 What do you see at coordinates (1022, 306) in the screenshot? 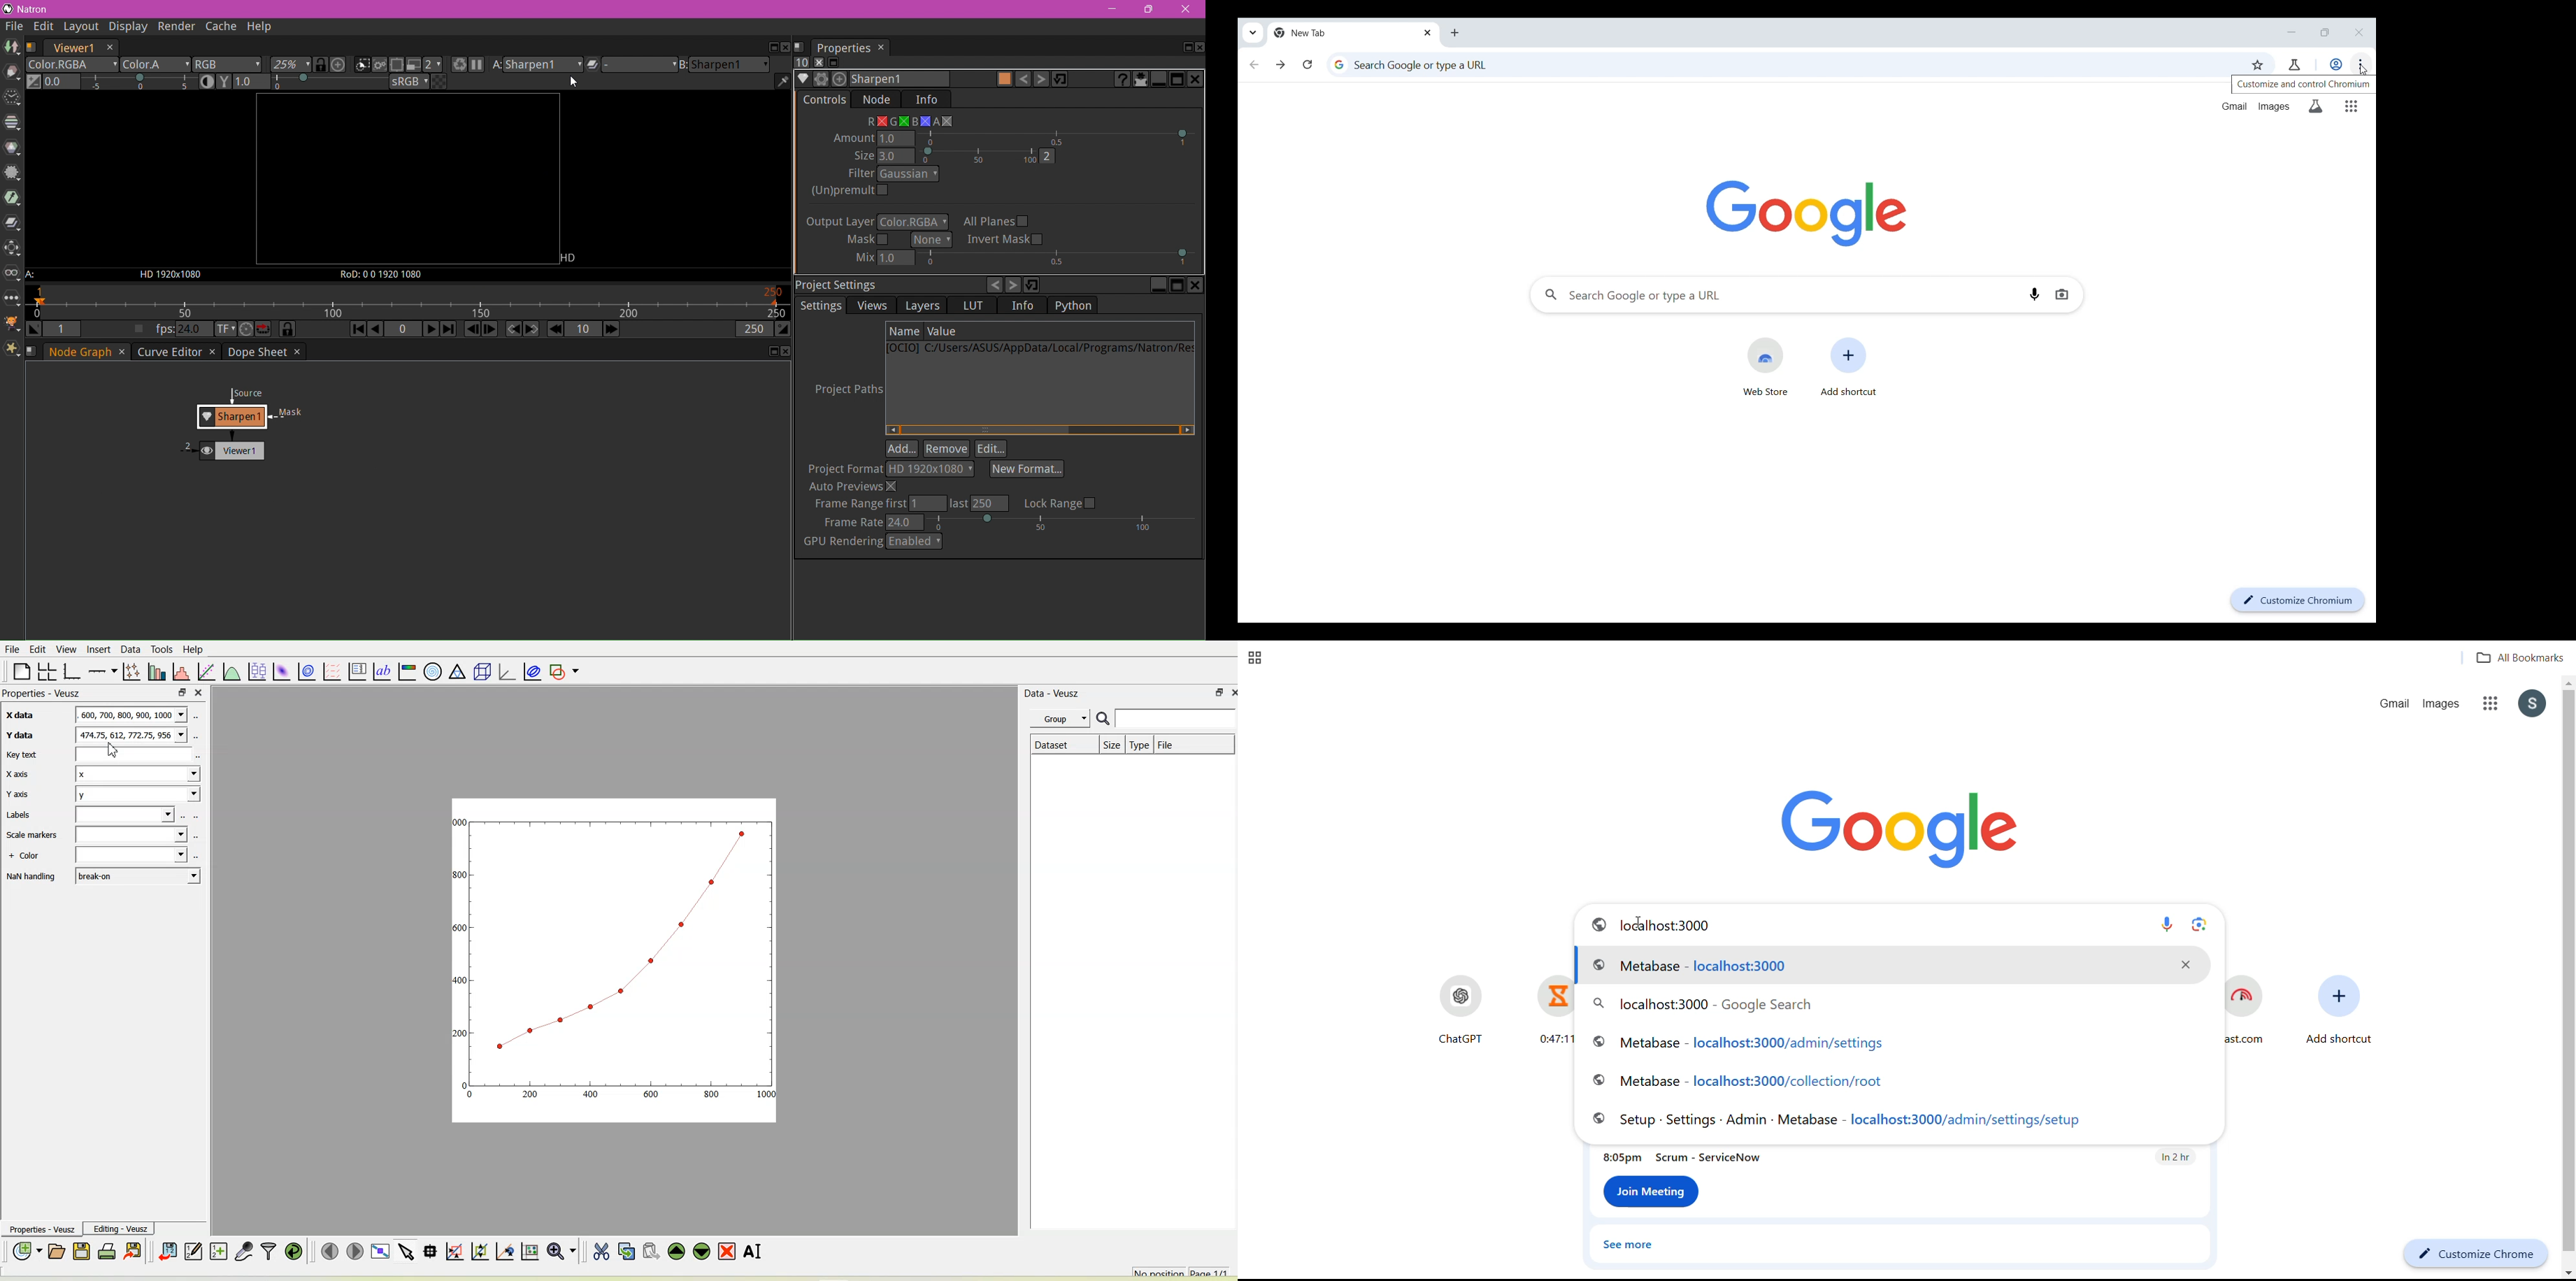
I see `Info` at bounding box center [1022, 306].